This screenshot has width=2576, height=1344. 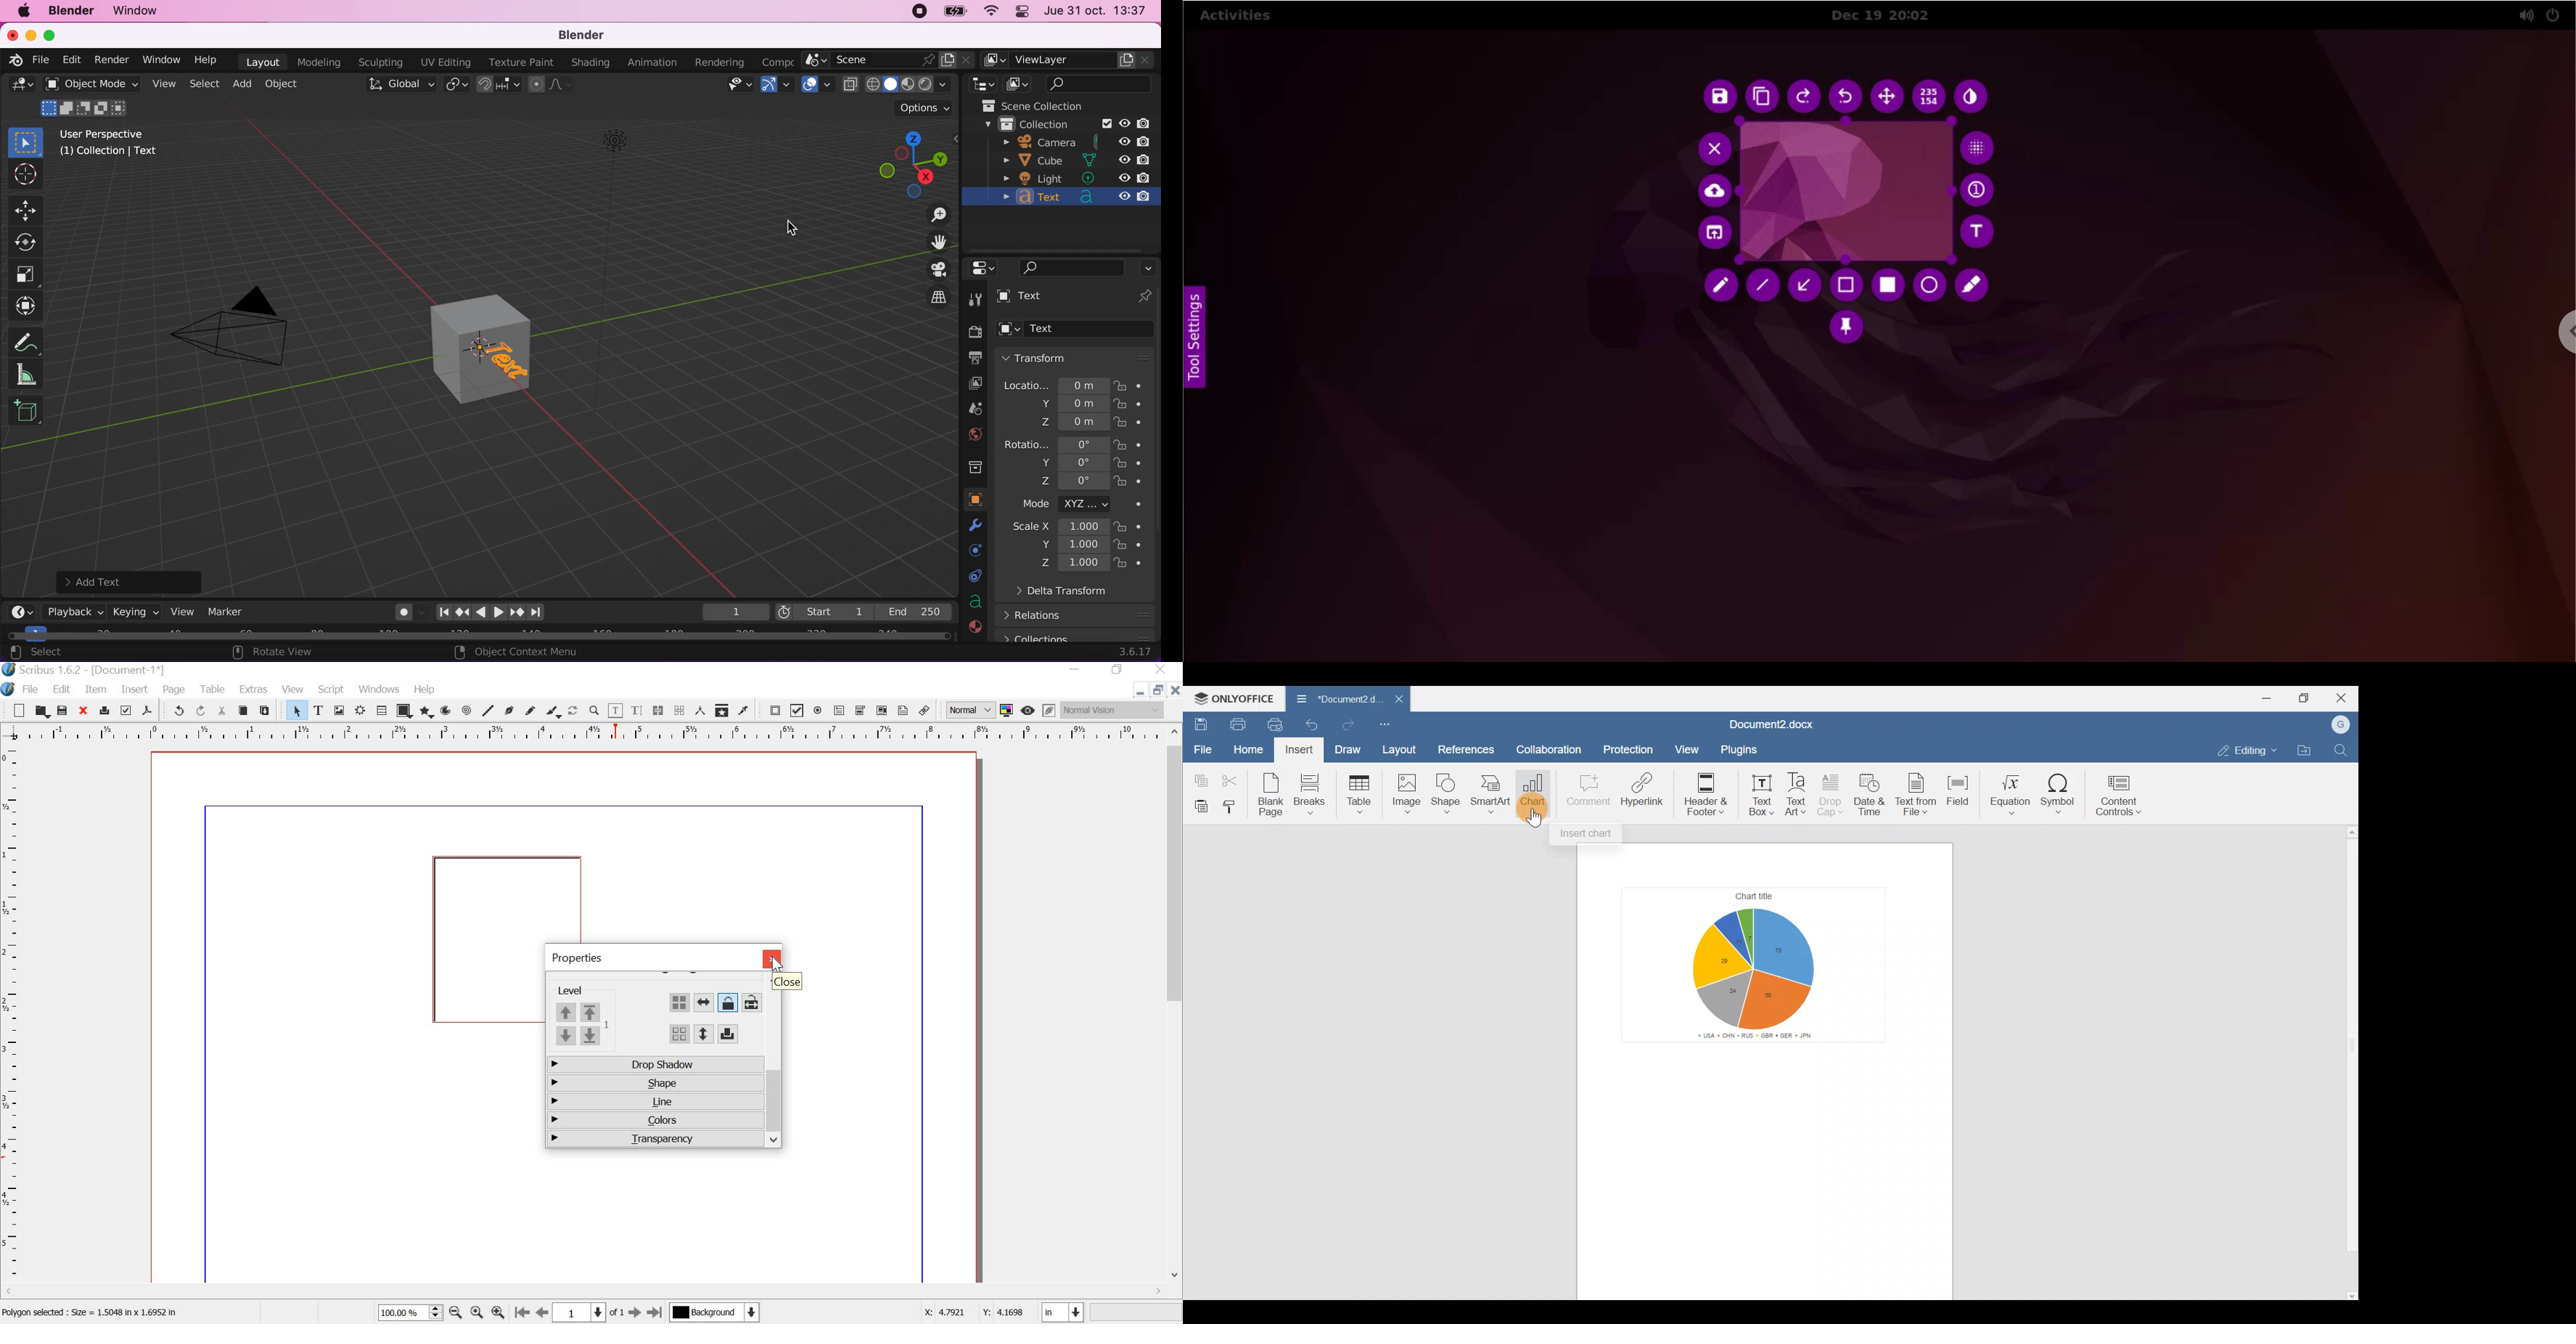 I want to click on playback, so click(x=73, y=612).